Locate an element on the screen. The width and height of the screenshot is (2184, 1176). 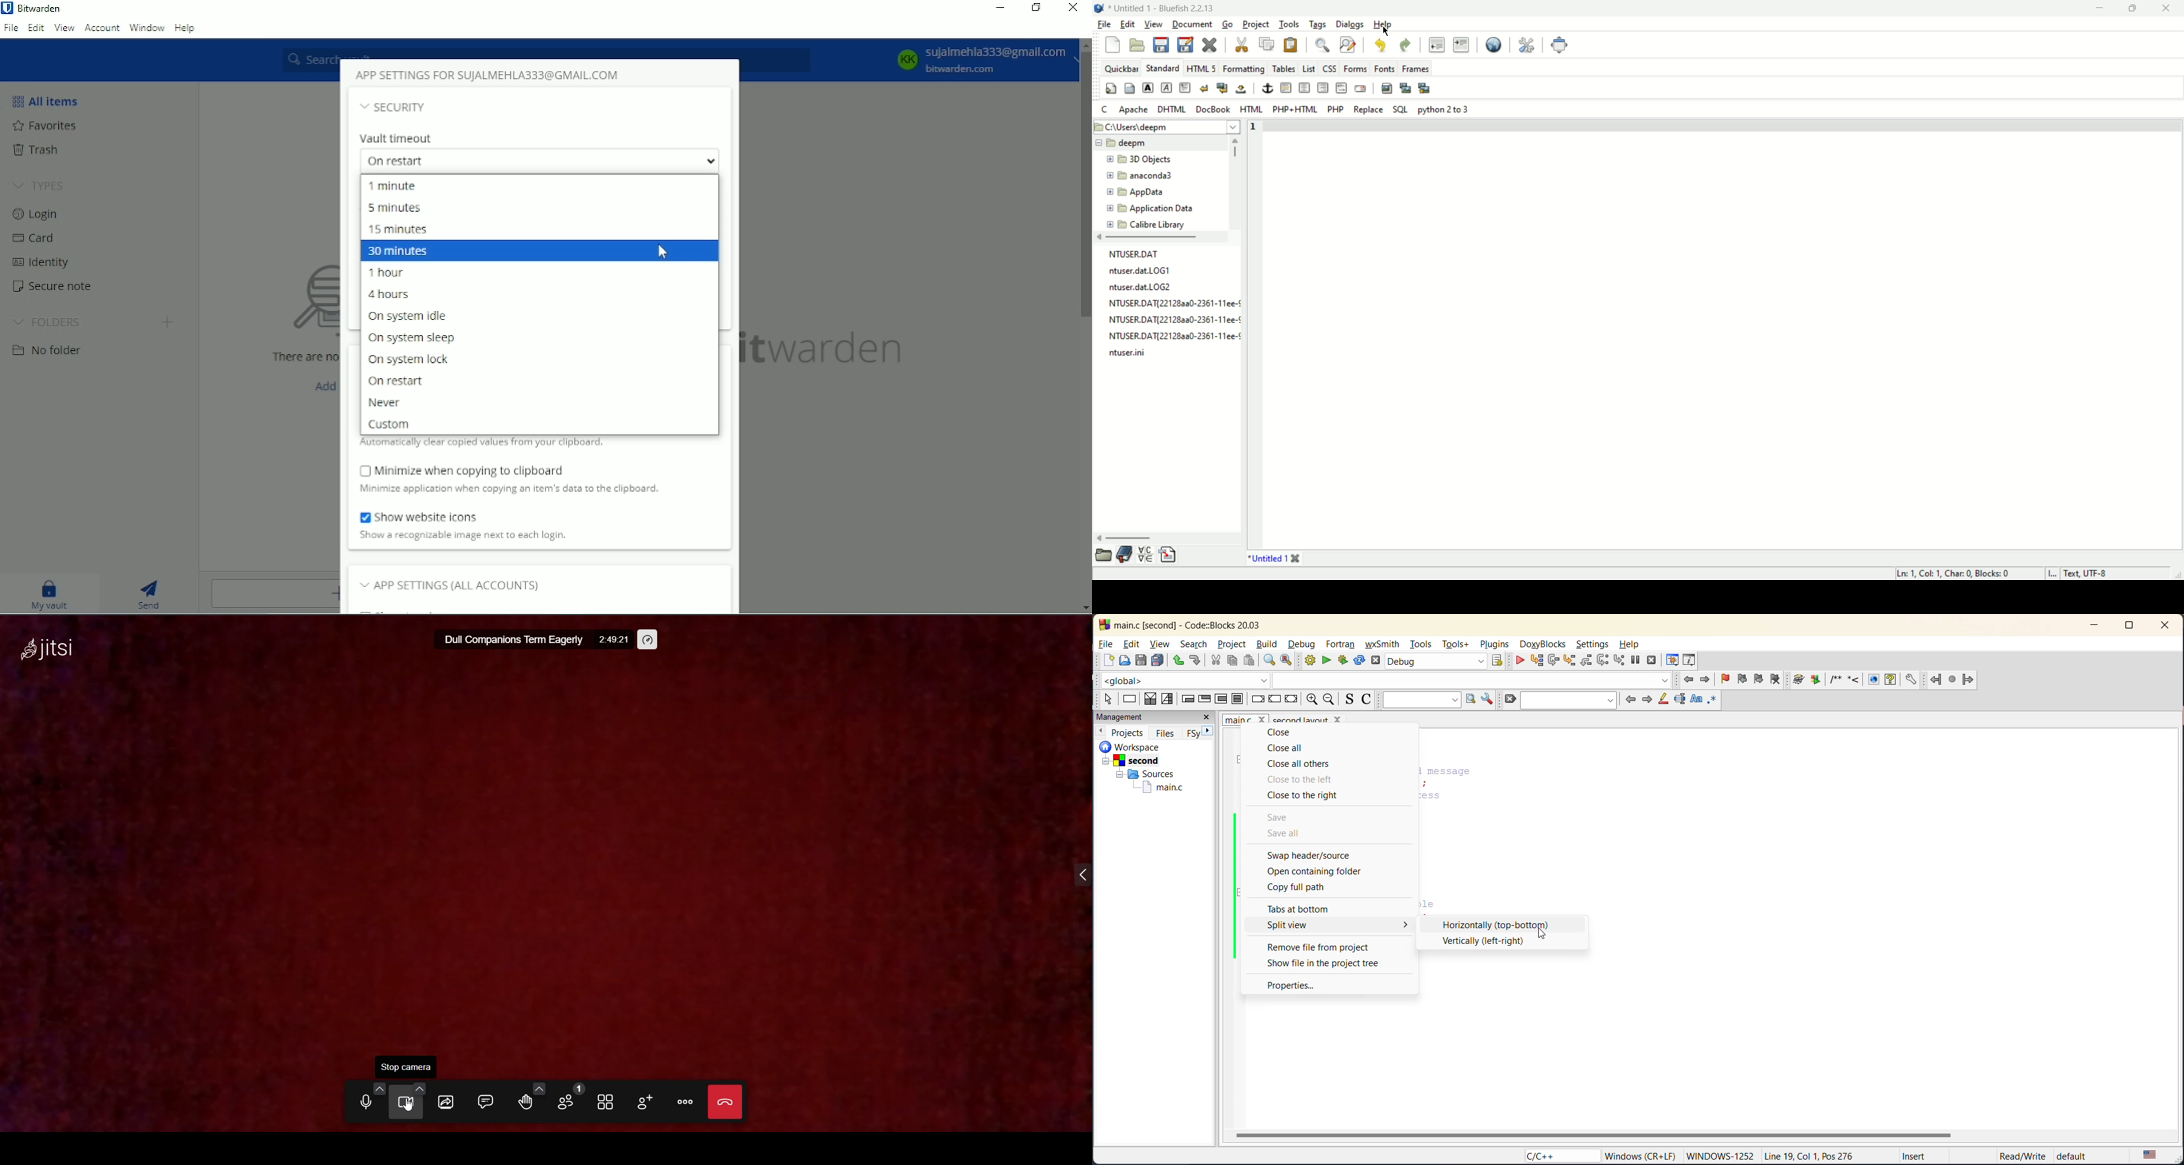
find is located at coordinates (1270, 660).